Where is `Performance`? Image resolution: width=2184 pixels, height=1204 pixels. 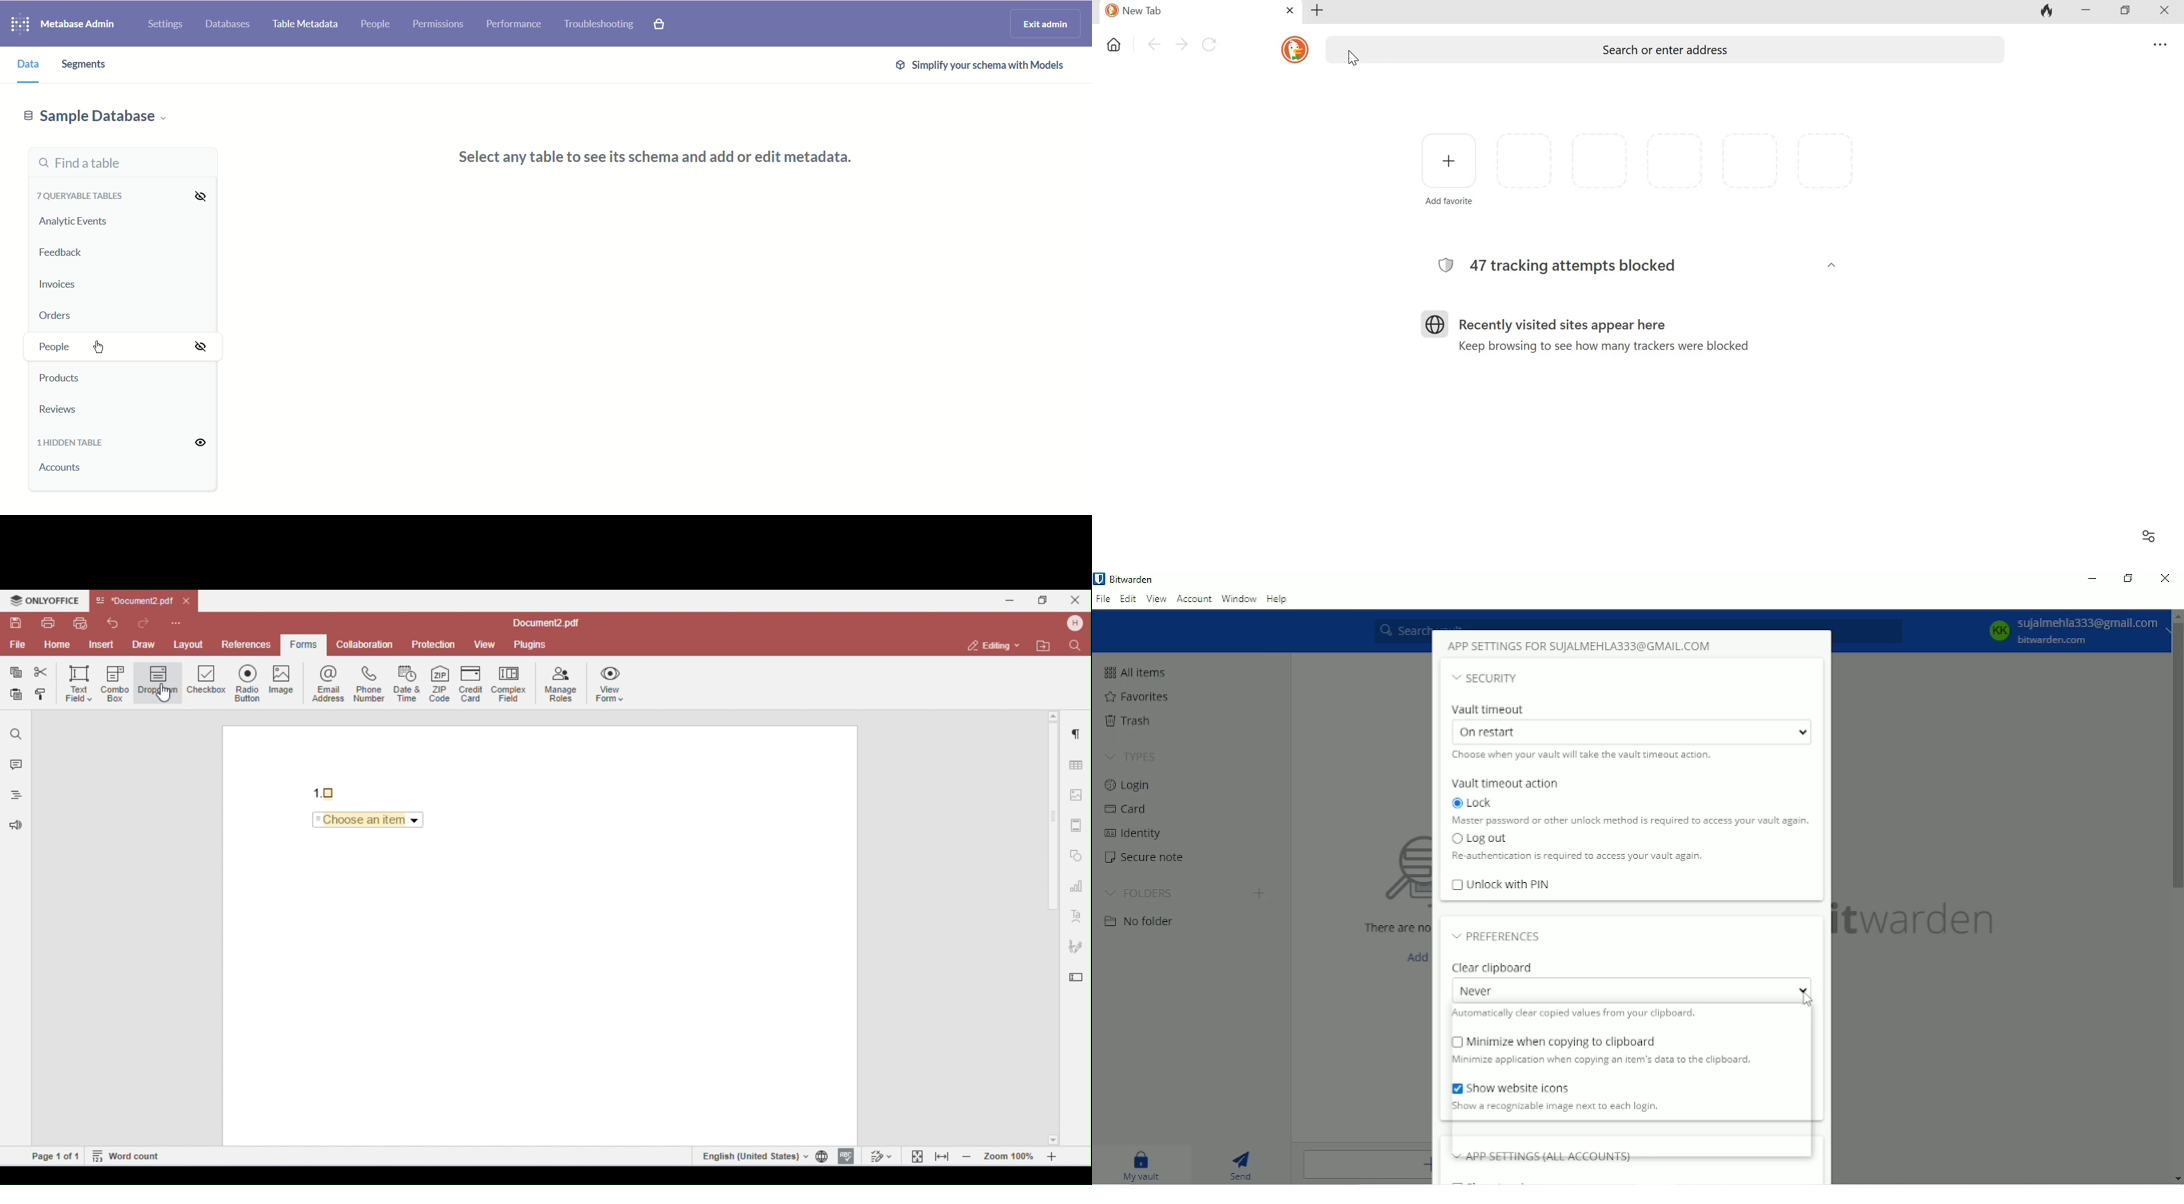
Performance is located at coordinates (512, 24).